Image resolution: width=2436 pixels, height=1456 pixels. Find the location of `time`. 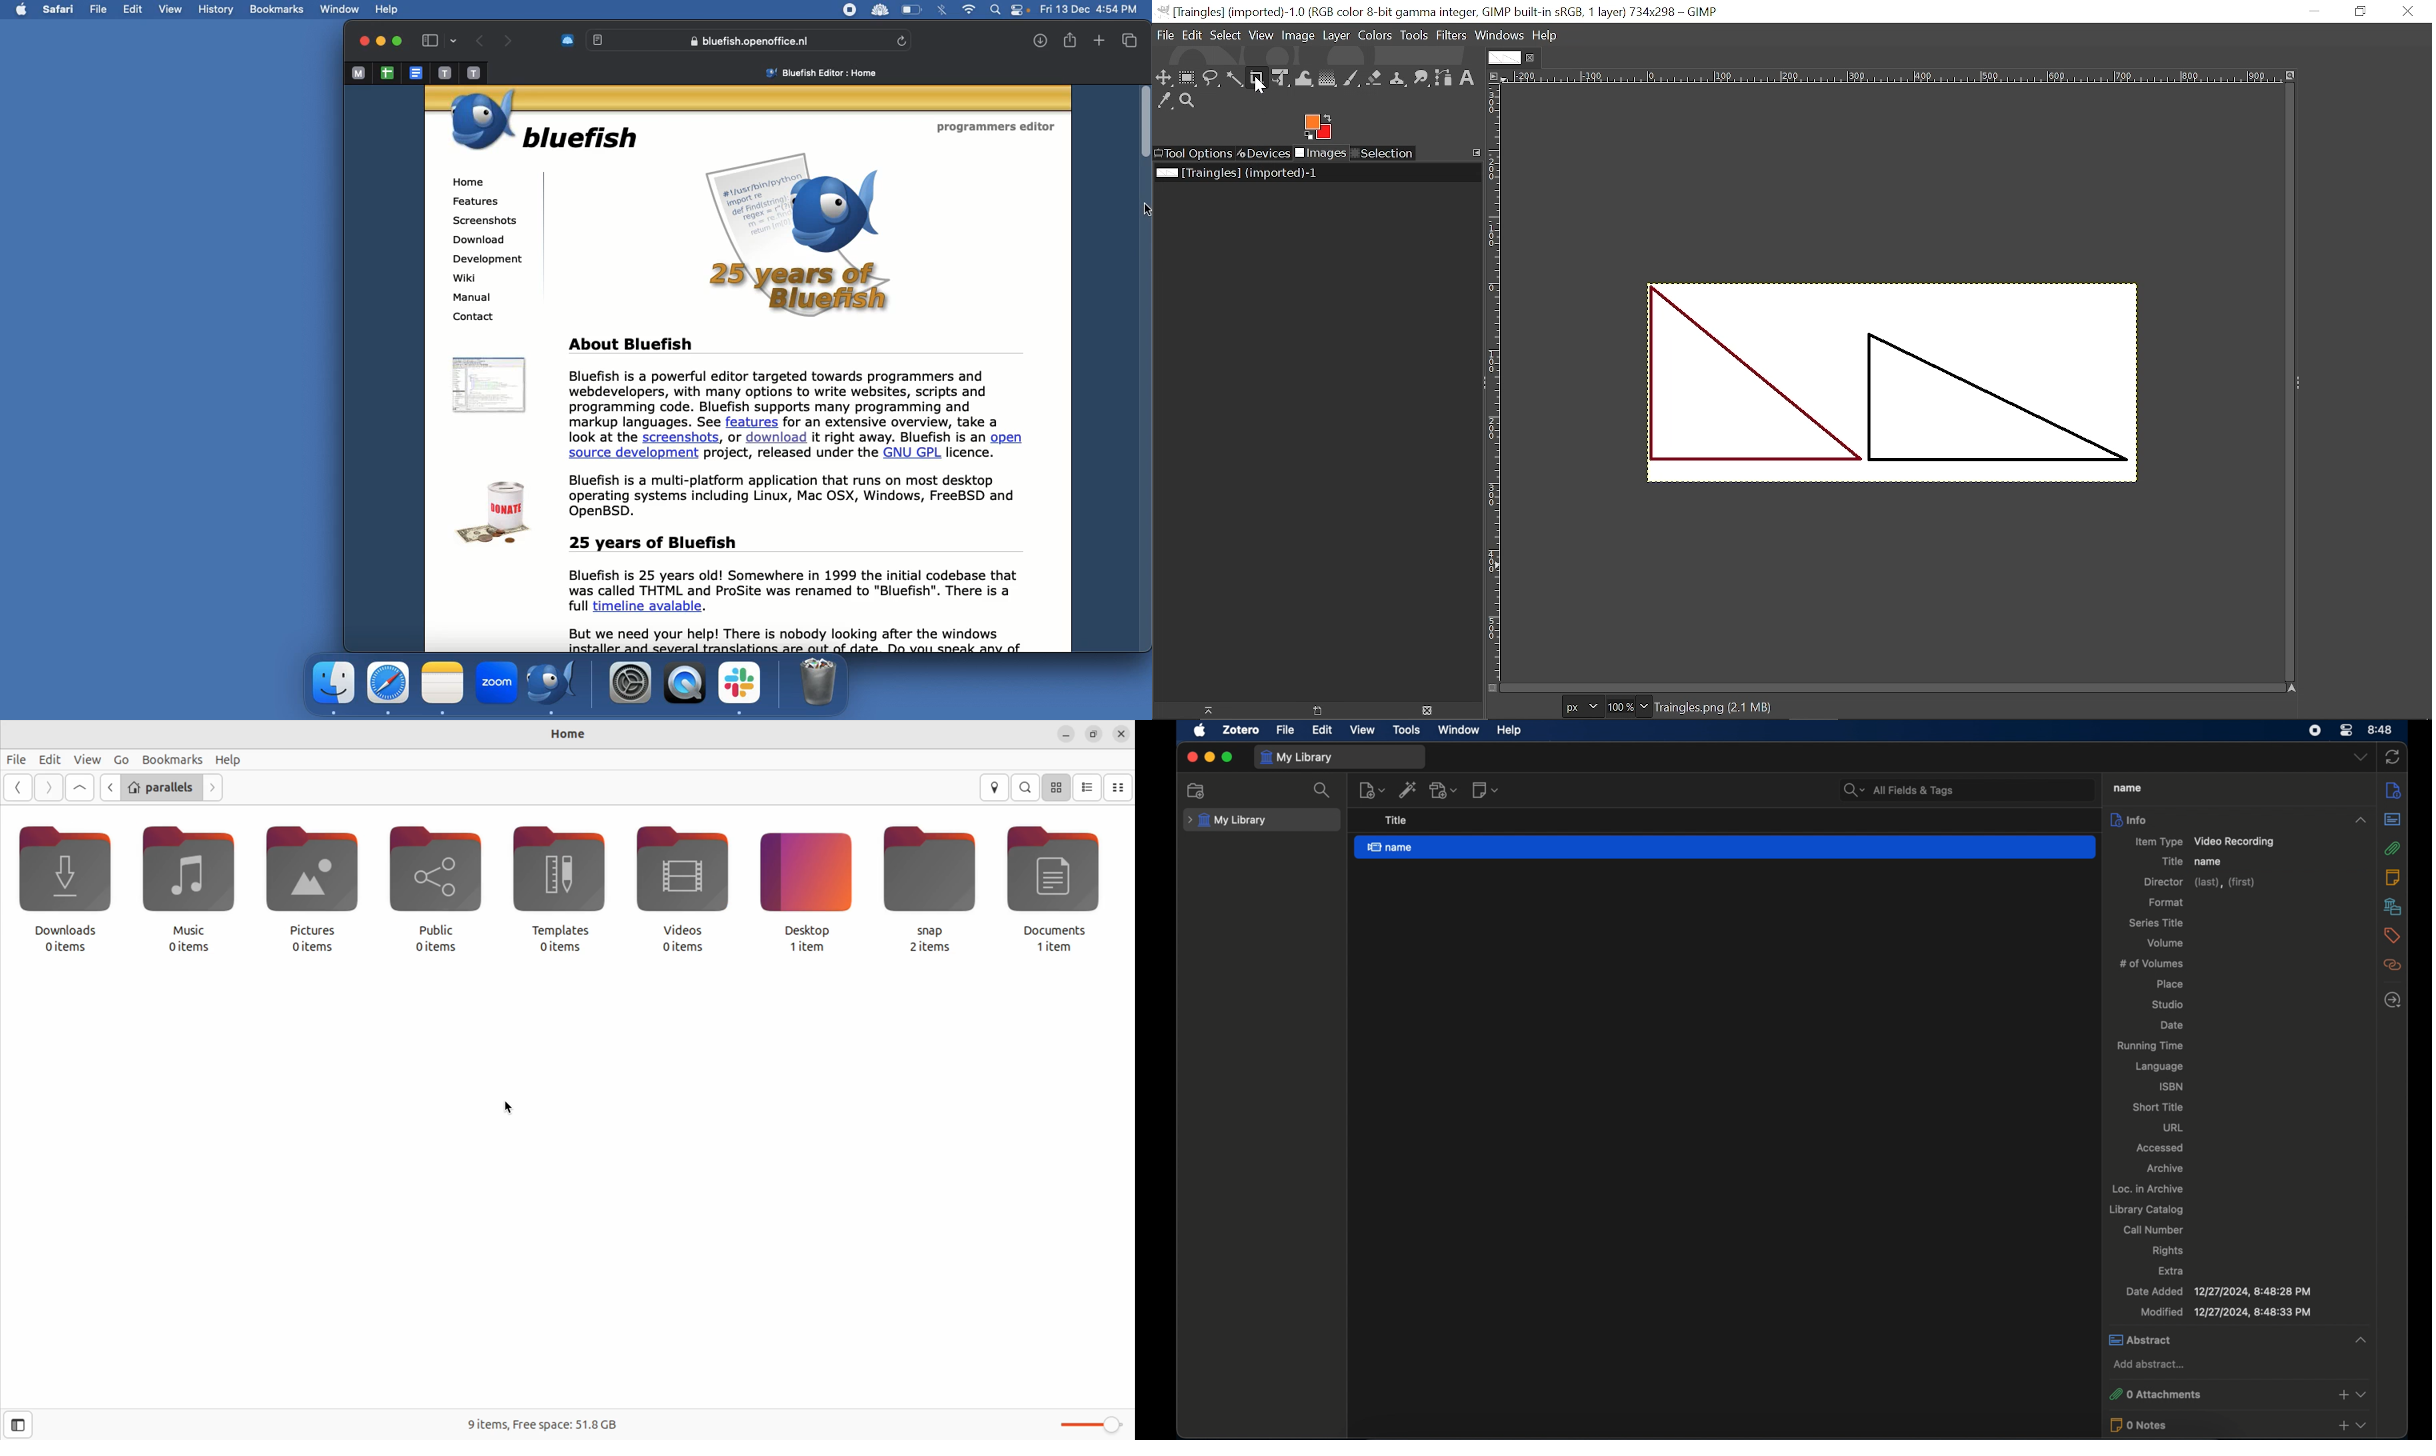

time is located at coordinates (2381, 730).